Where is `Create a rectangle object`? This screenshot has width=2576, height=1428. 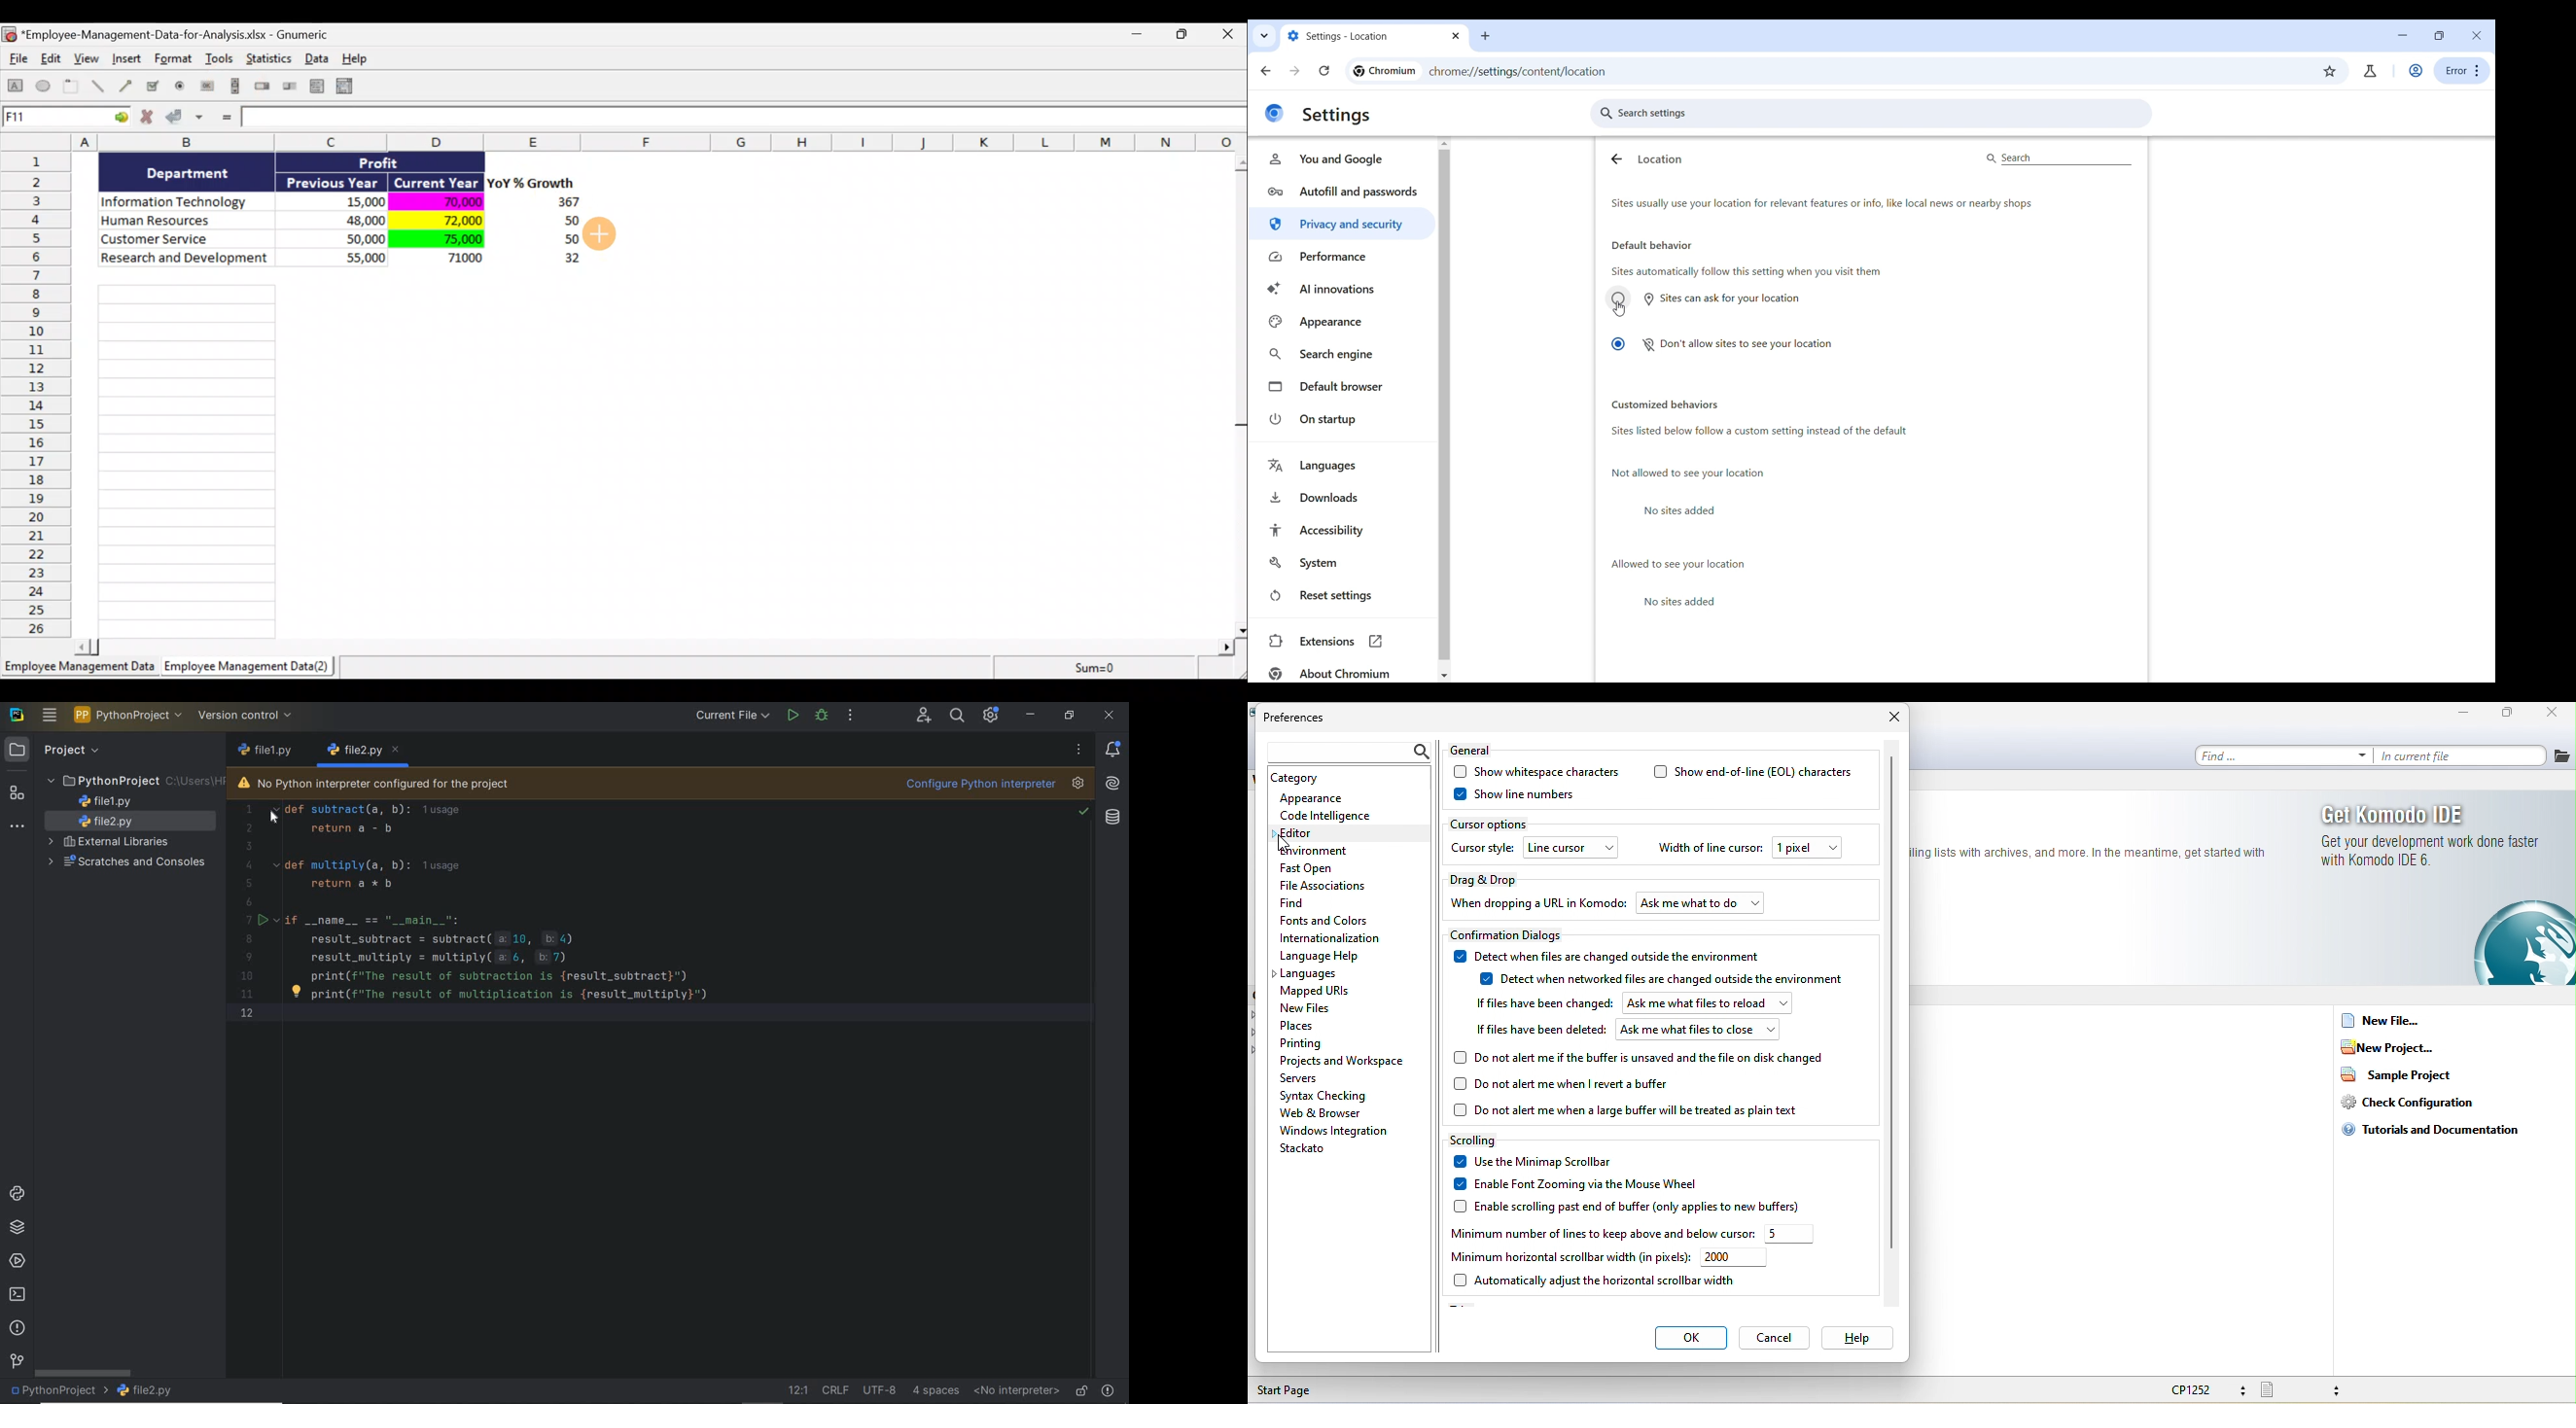
Create a rectangle object is located at coordinates (16, 88).